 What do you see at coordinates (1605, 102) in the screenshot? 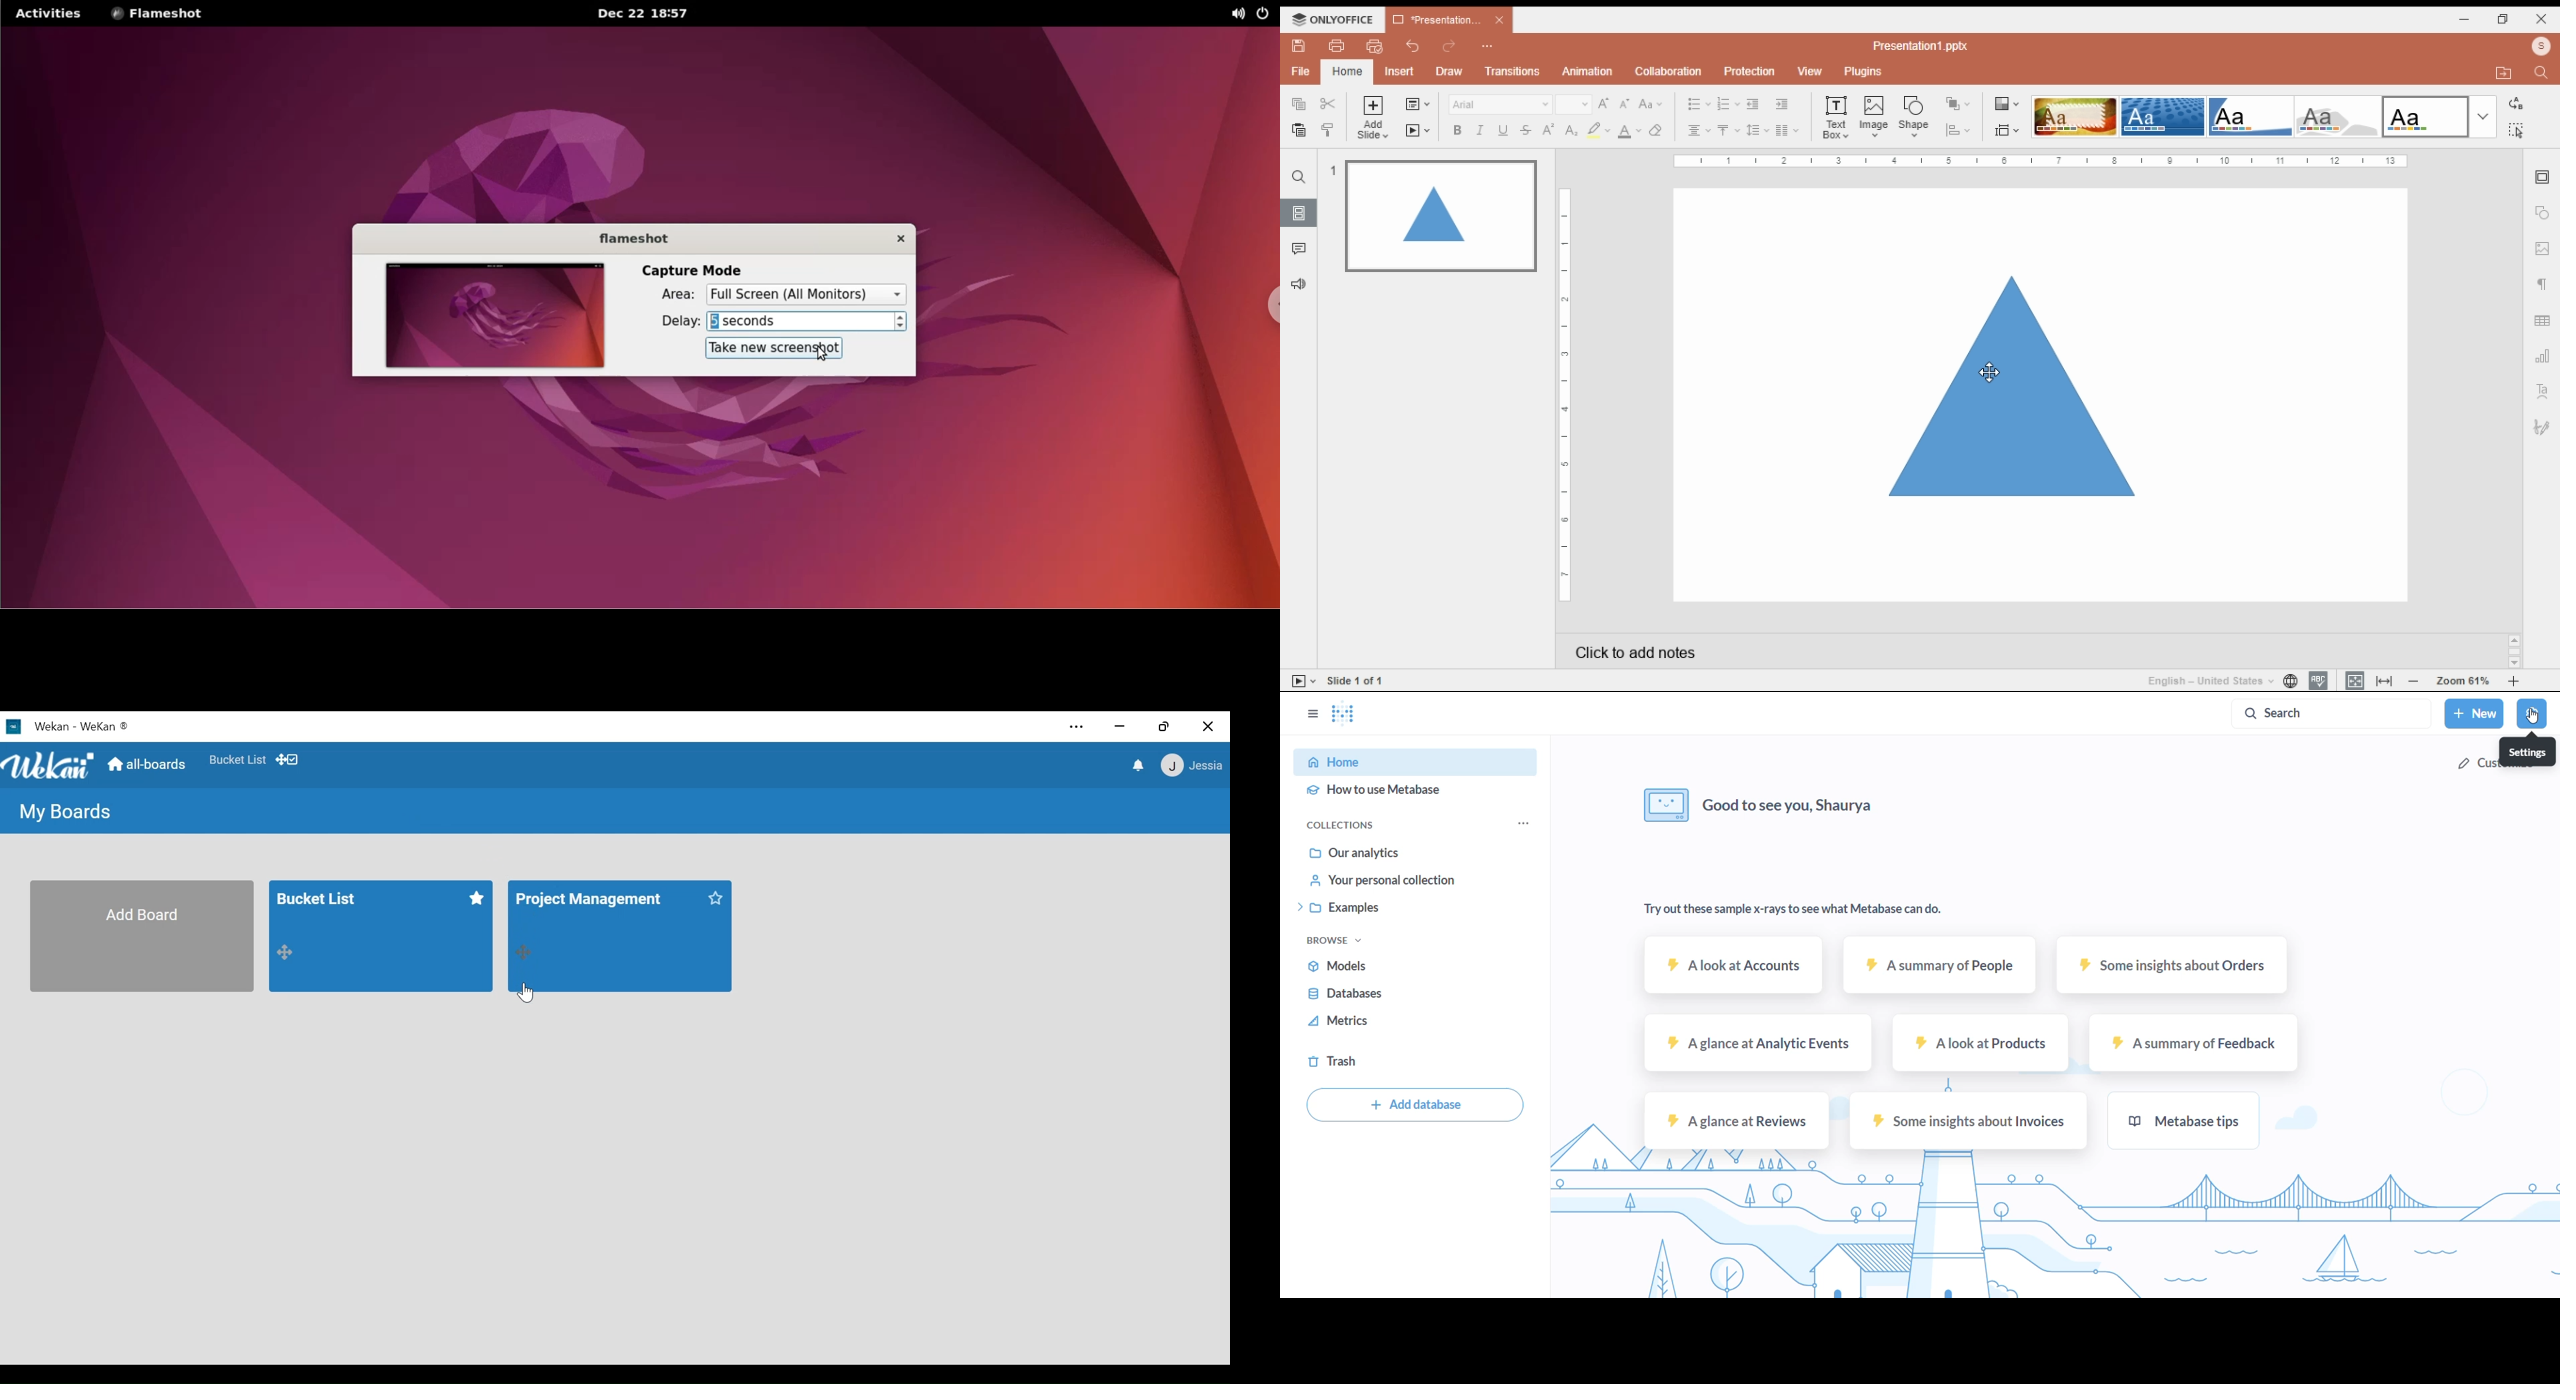
I see `increment font size` at bounding box center [1605, 102].